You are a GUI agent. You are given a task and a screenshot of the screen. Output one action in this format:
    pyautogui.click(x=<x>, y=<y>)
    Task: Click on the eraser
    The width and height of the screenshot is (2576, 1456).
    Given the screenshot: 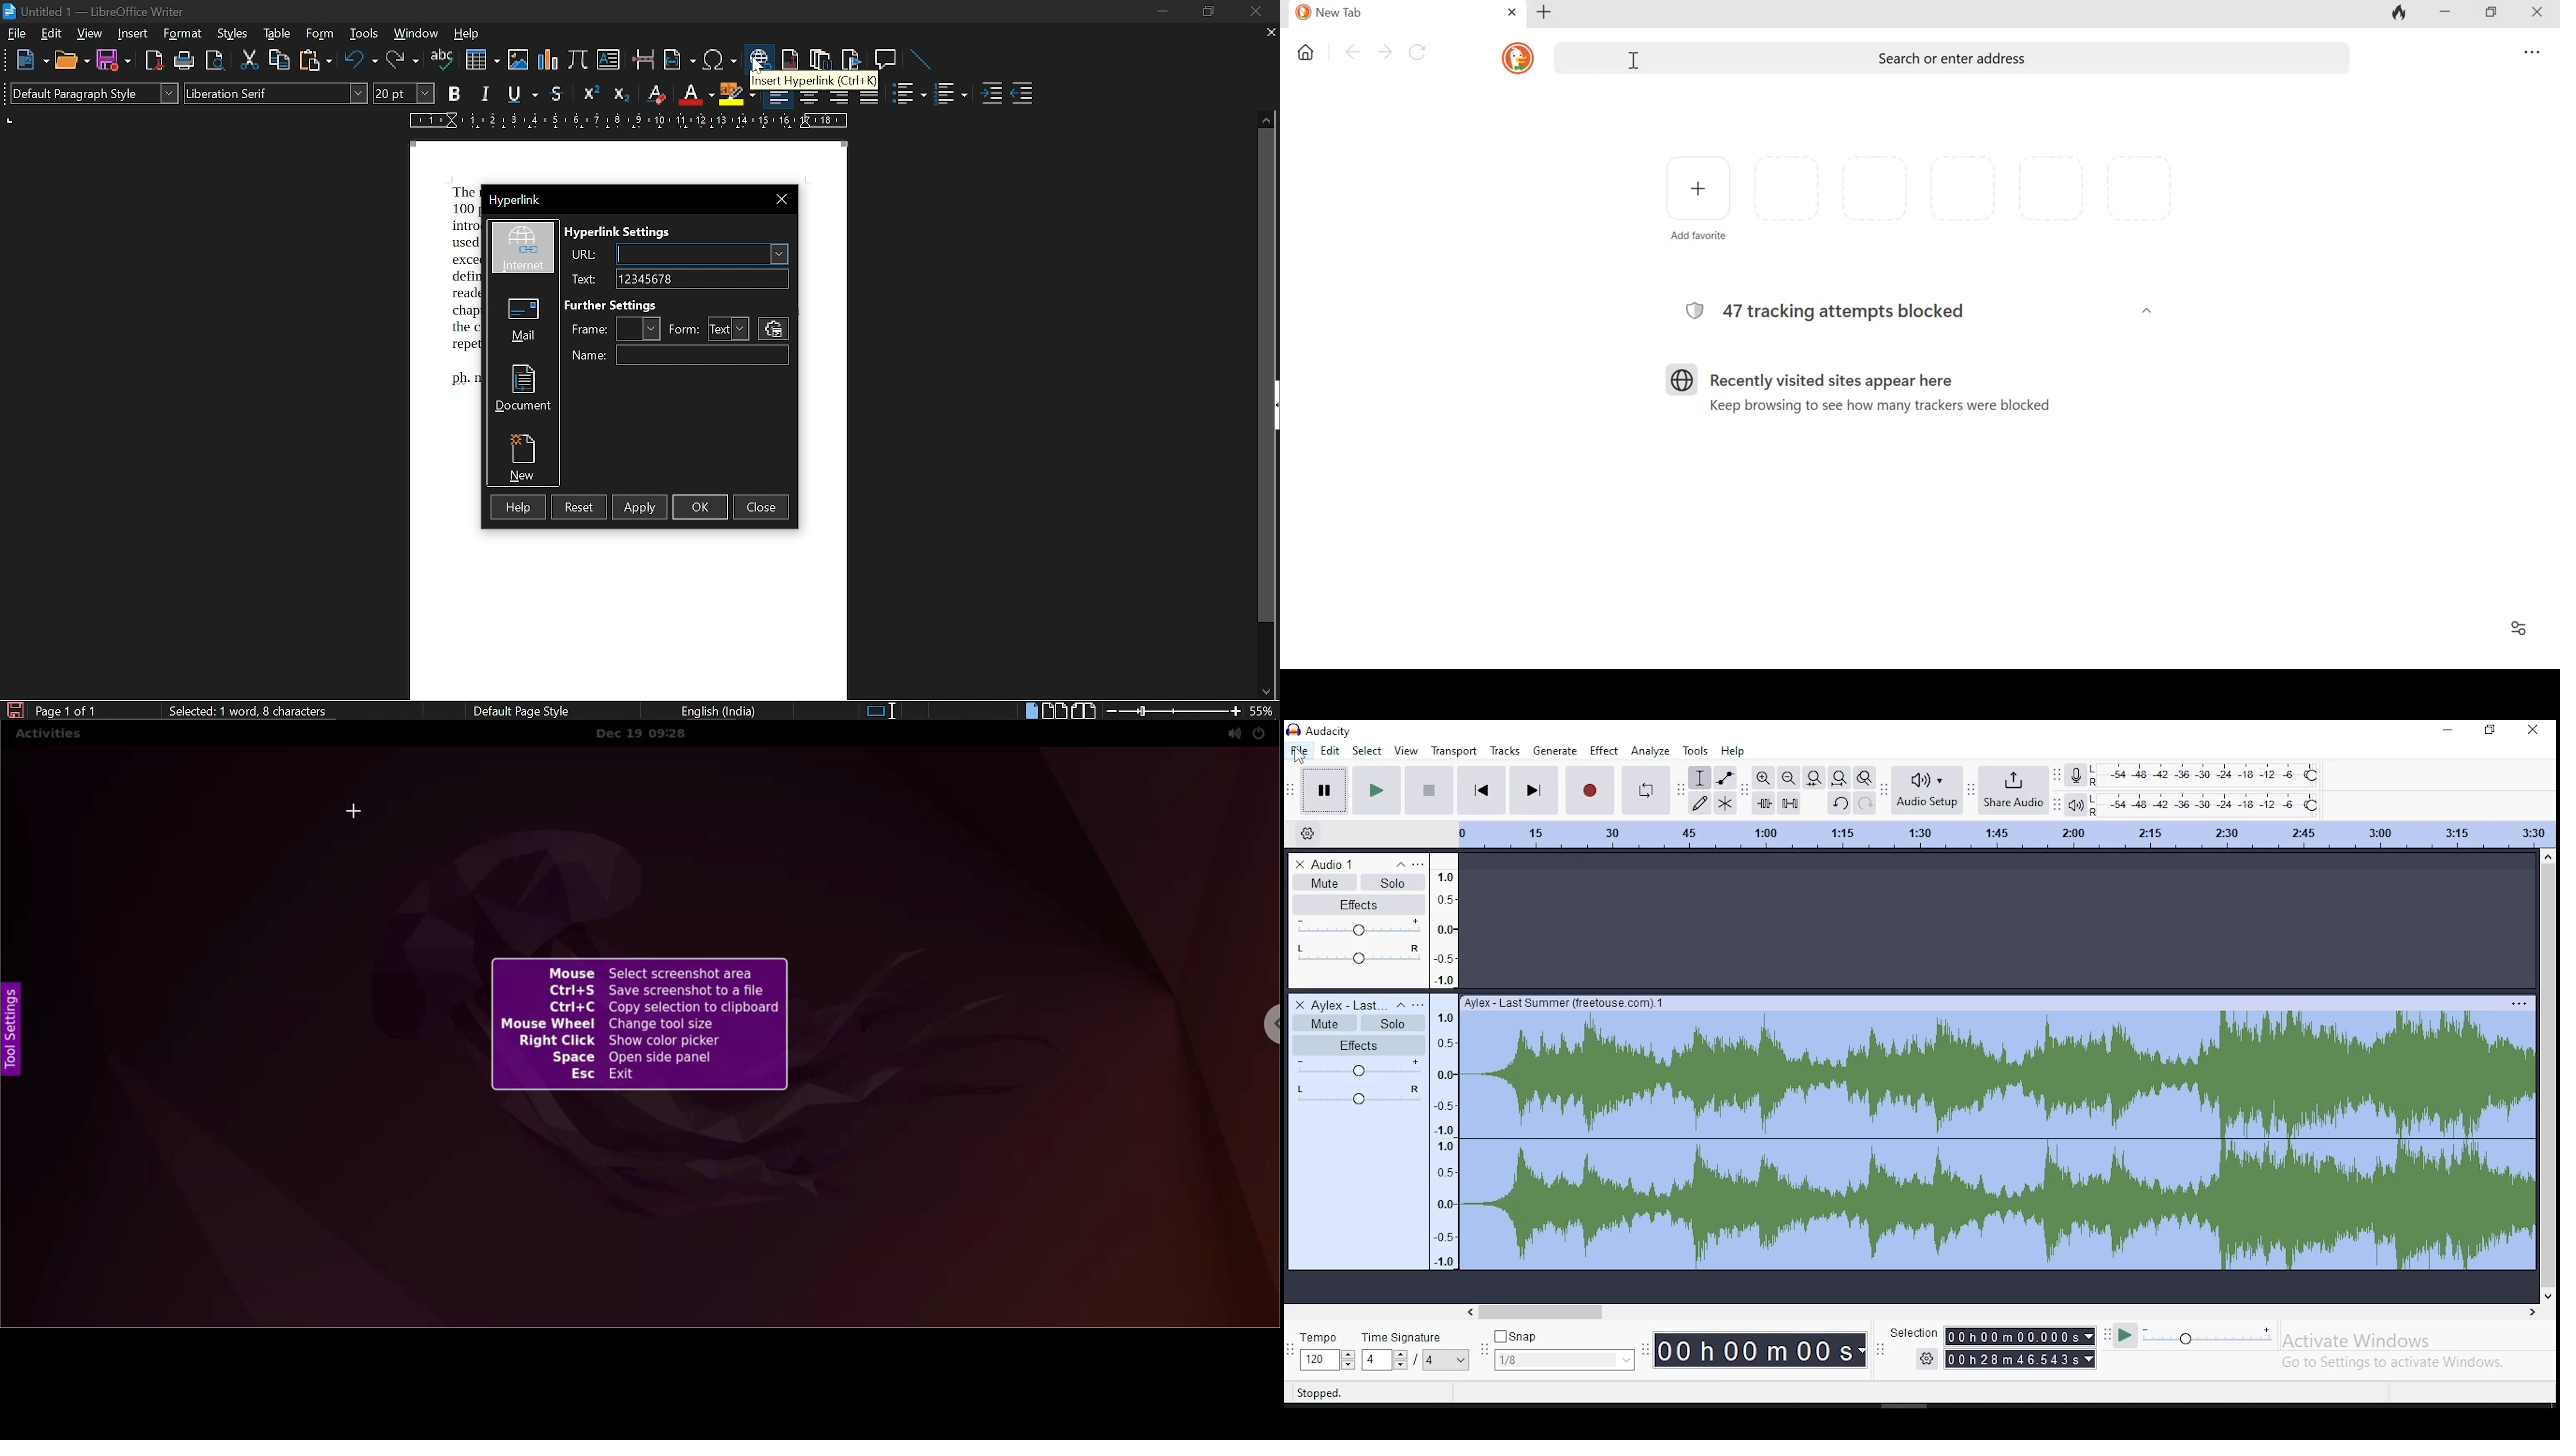 What is the action you would take?
    pyautogui.click(x=654, y=94)
    